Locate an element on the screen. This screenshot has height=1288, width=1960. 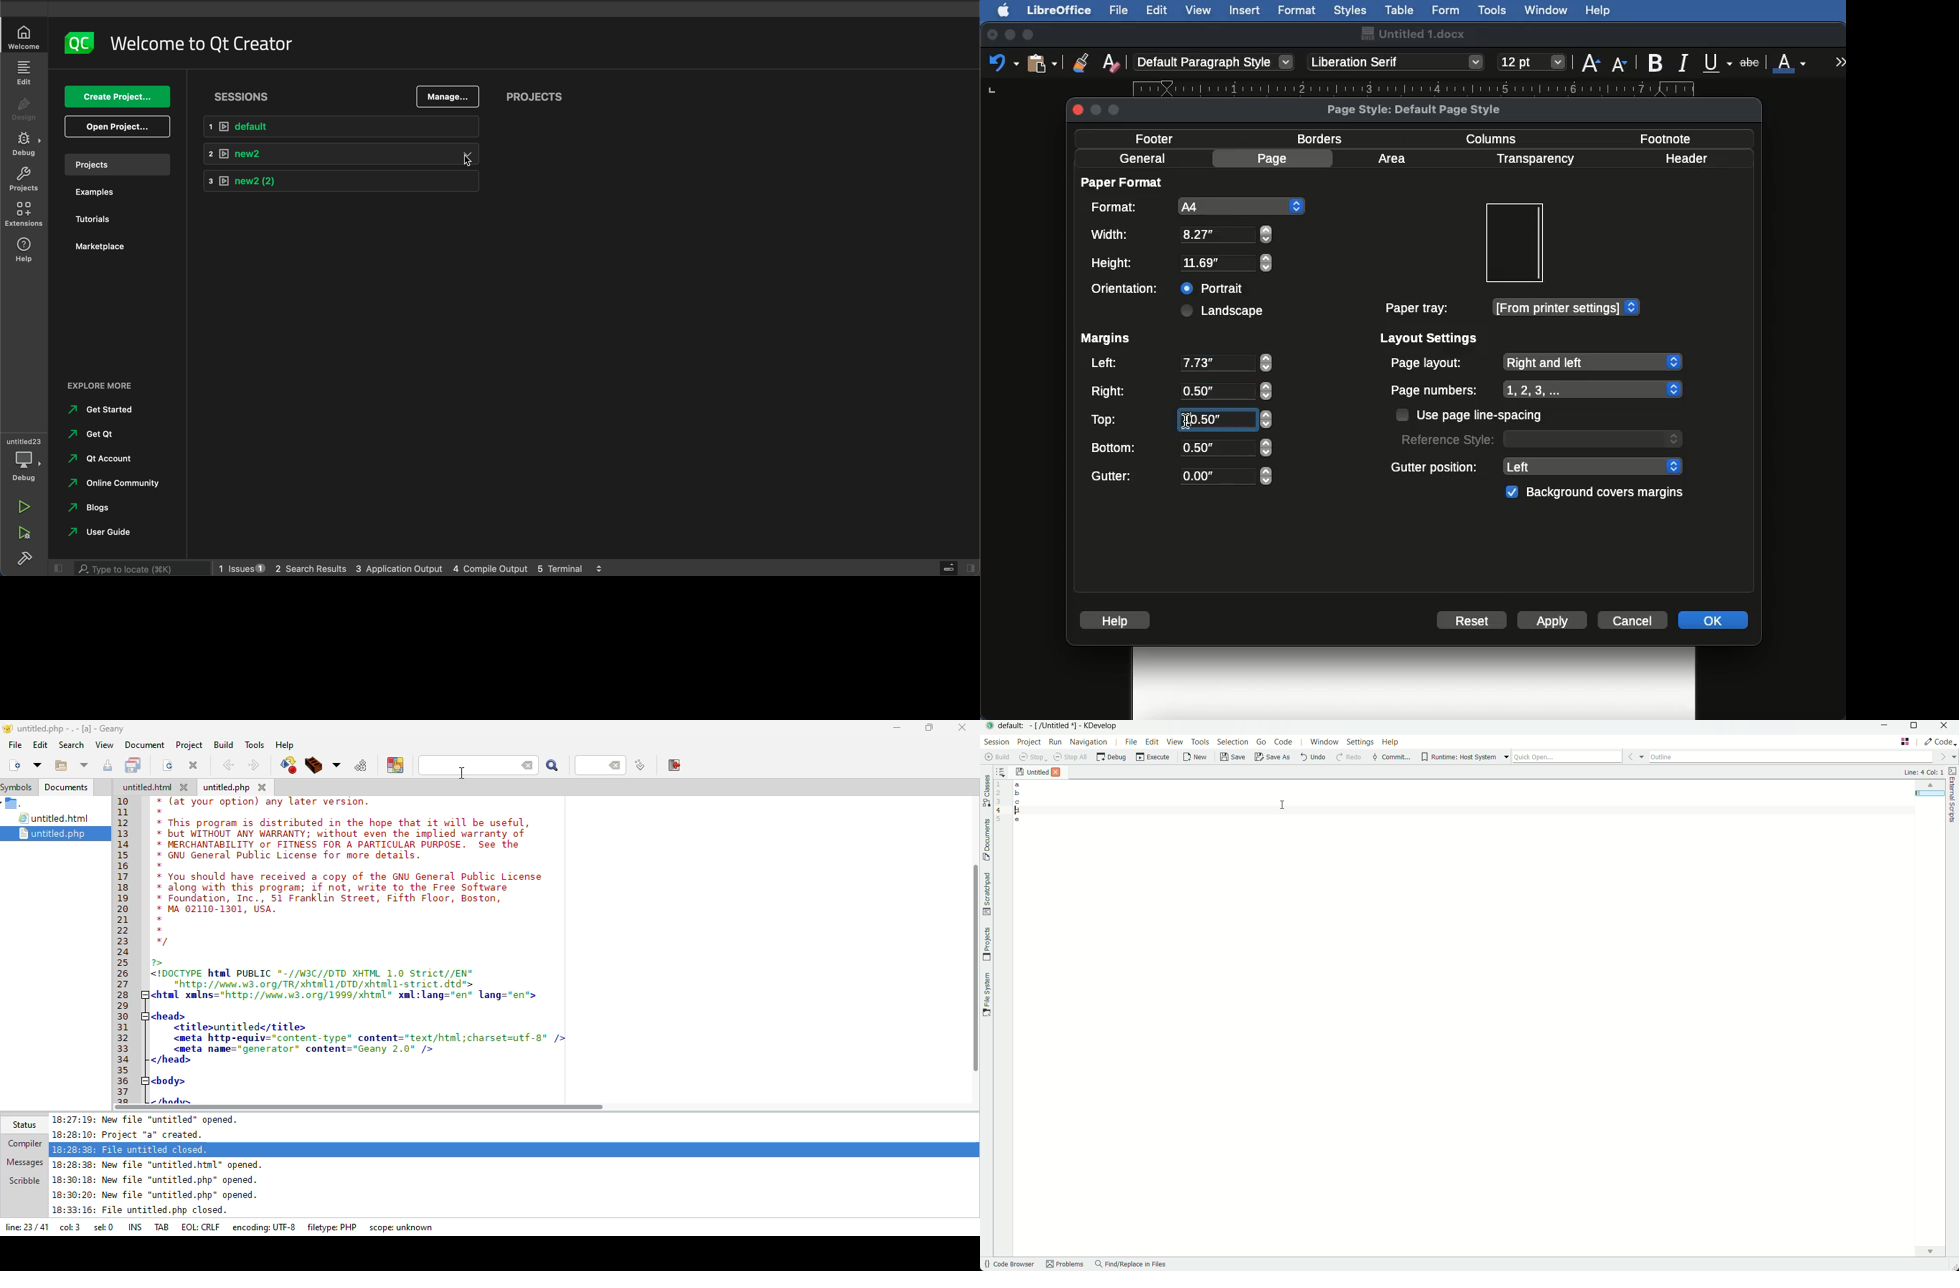
Top is located at coordinates (1179, 419).